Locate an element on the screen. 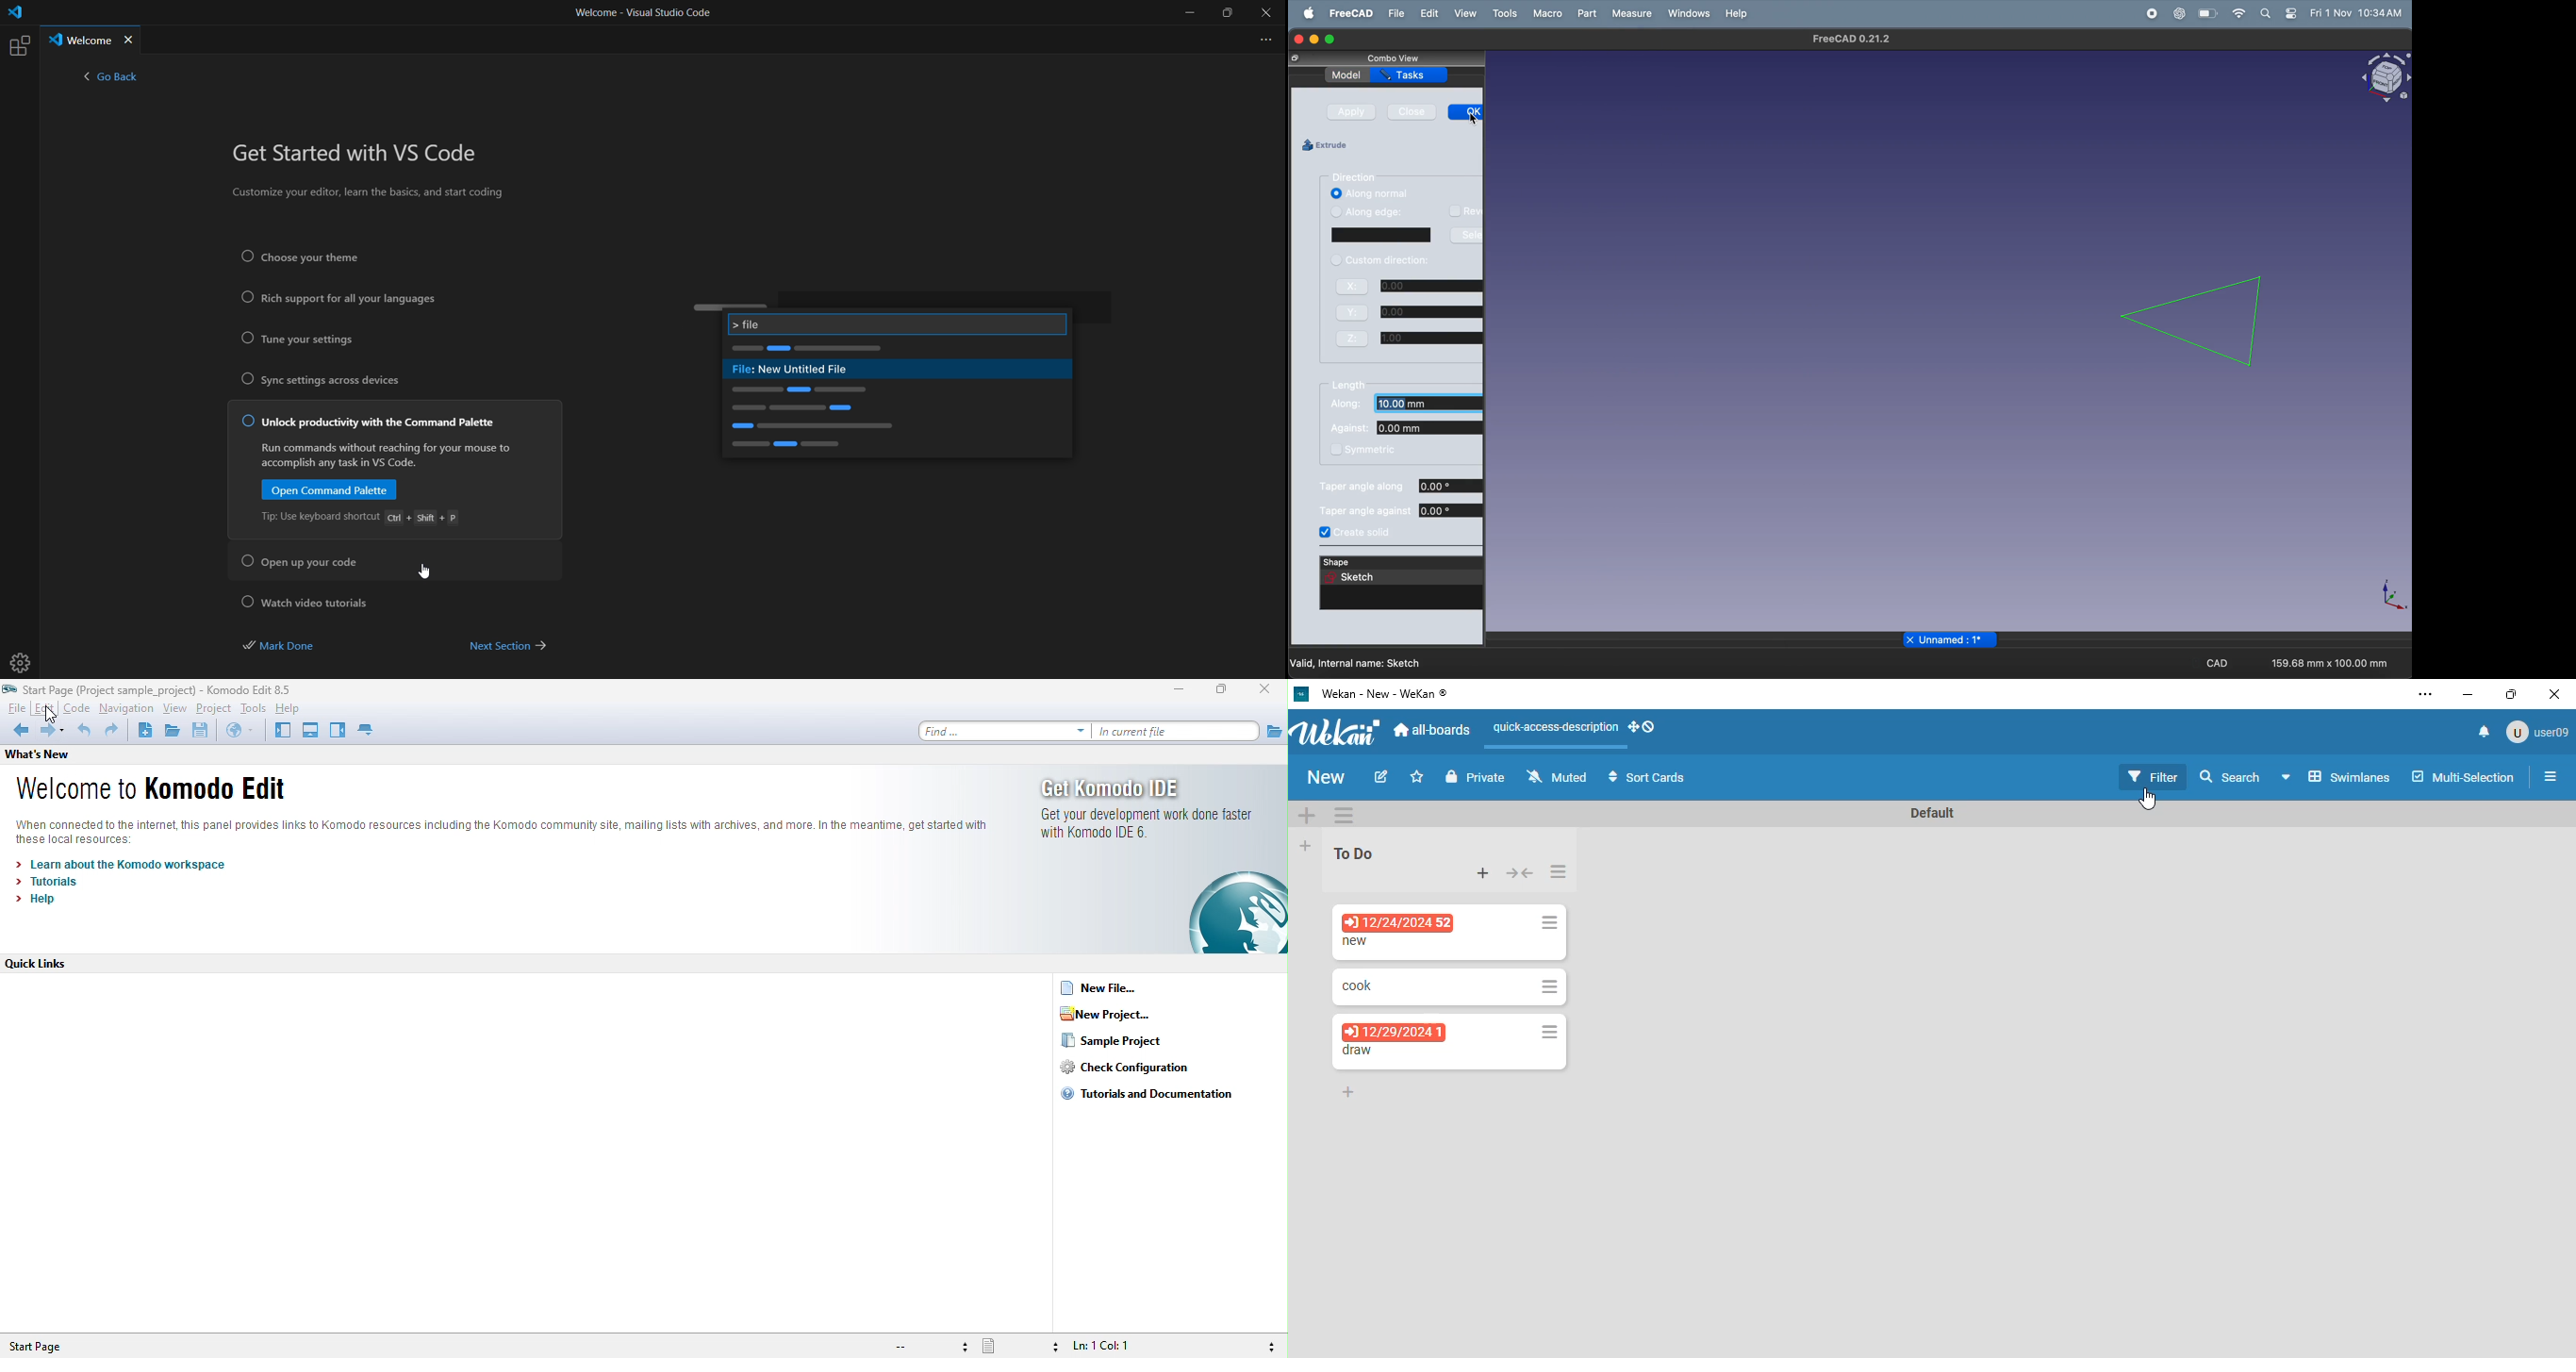 The height and width of the screenshot is (1372, 2576). Y: is located at coordinates (1353, 312).